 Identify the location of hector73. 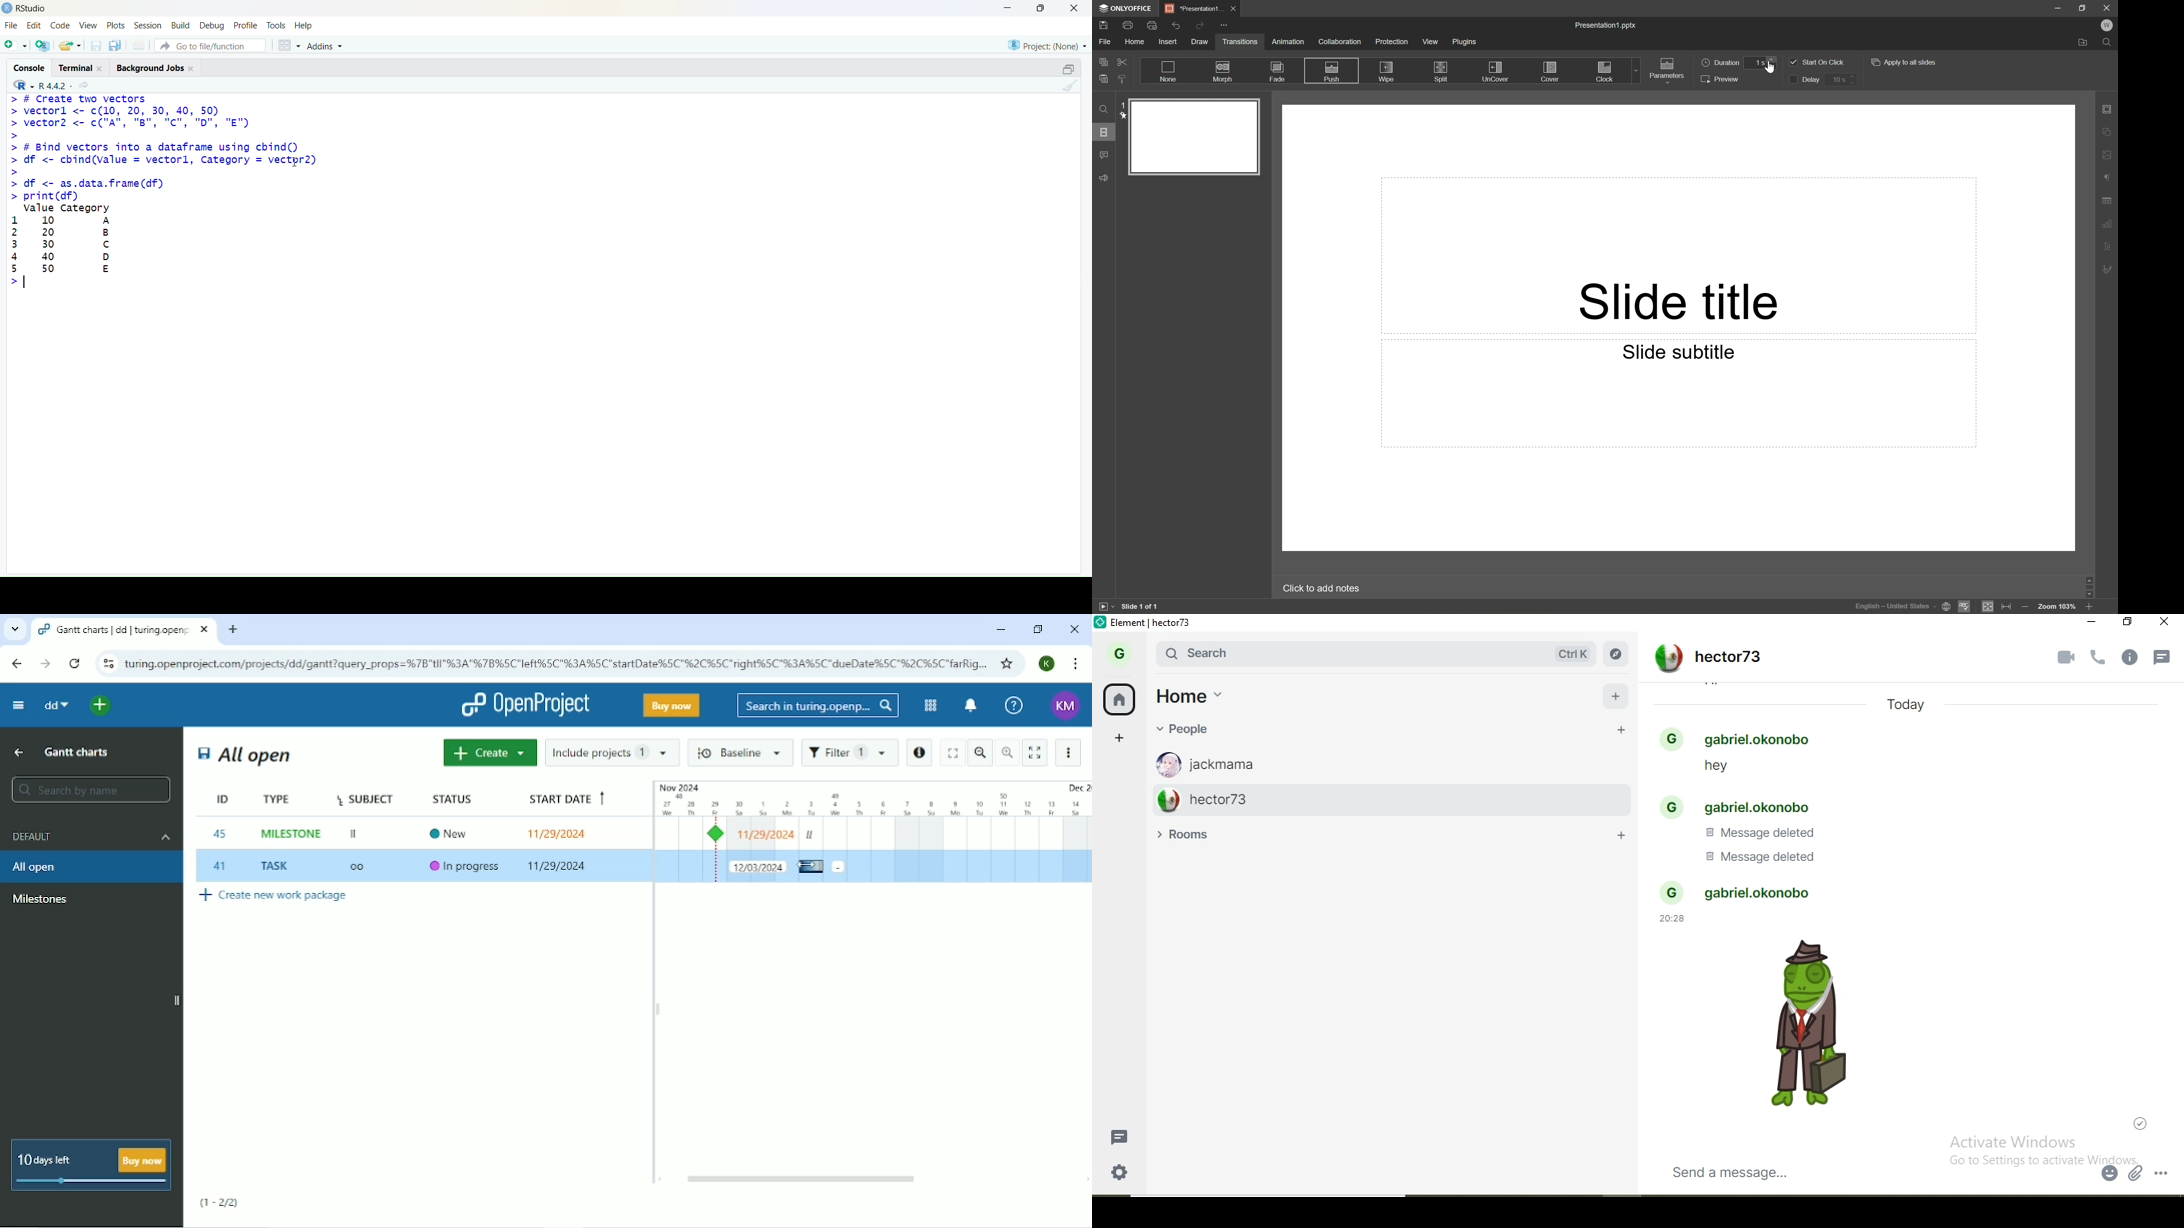
(1377, 799).